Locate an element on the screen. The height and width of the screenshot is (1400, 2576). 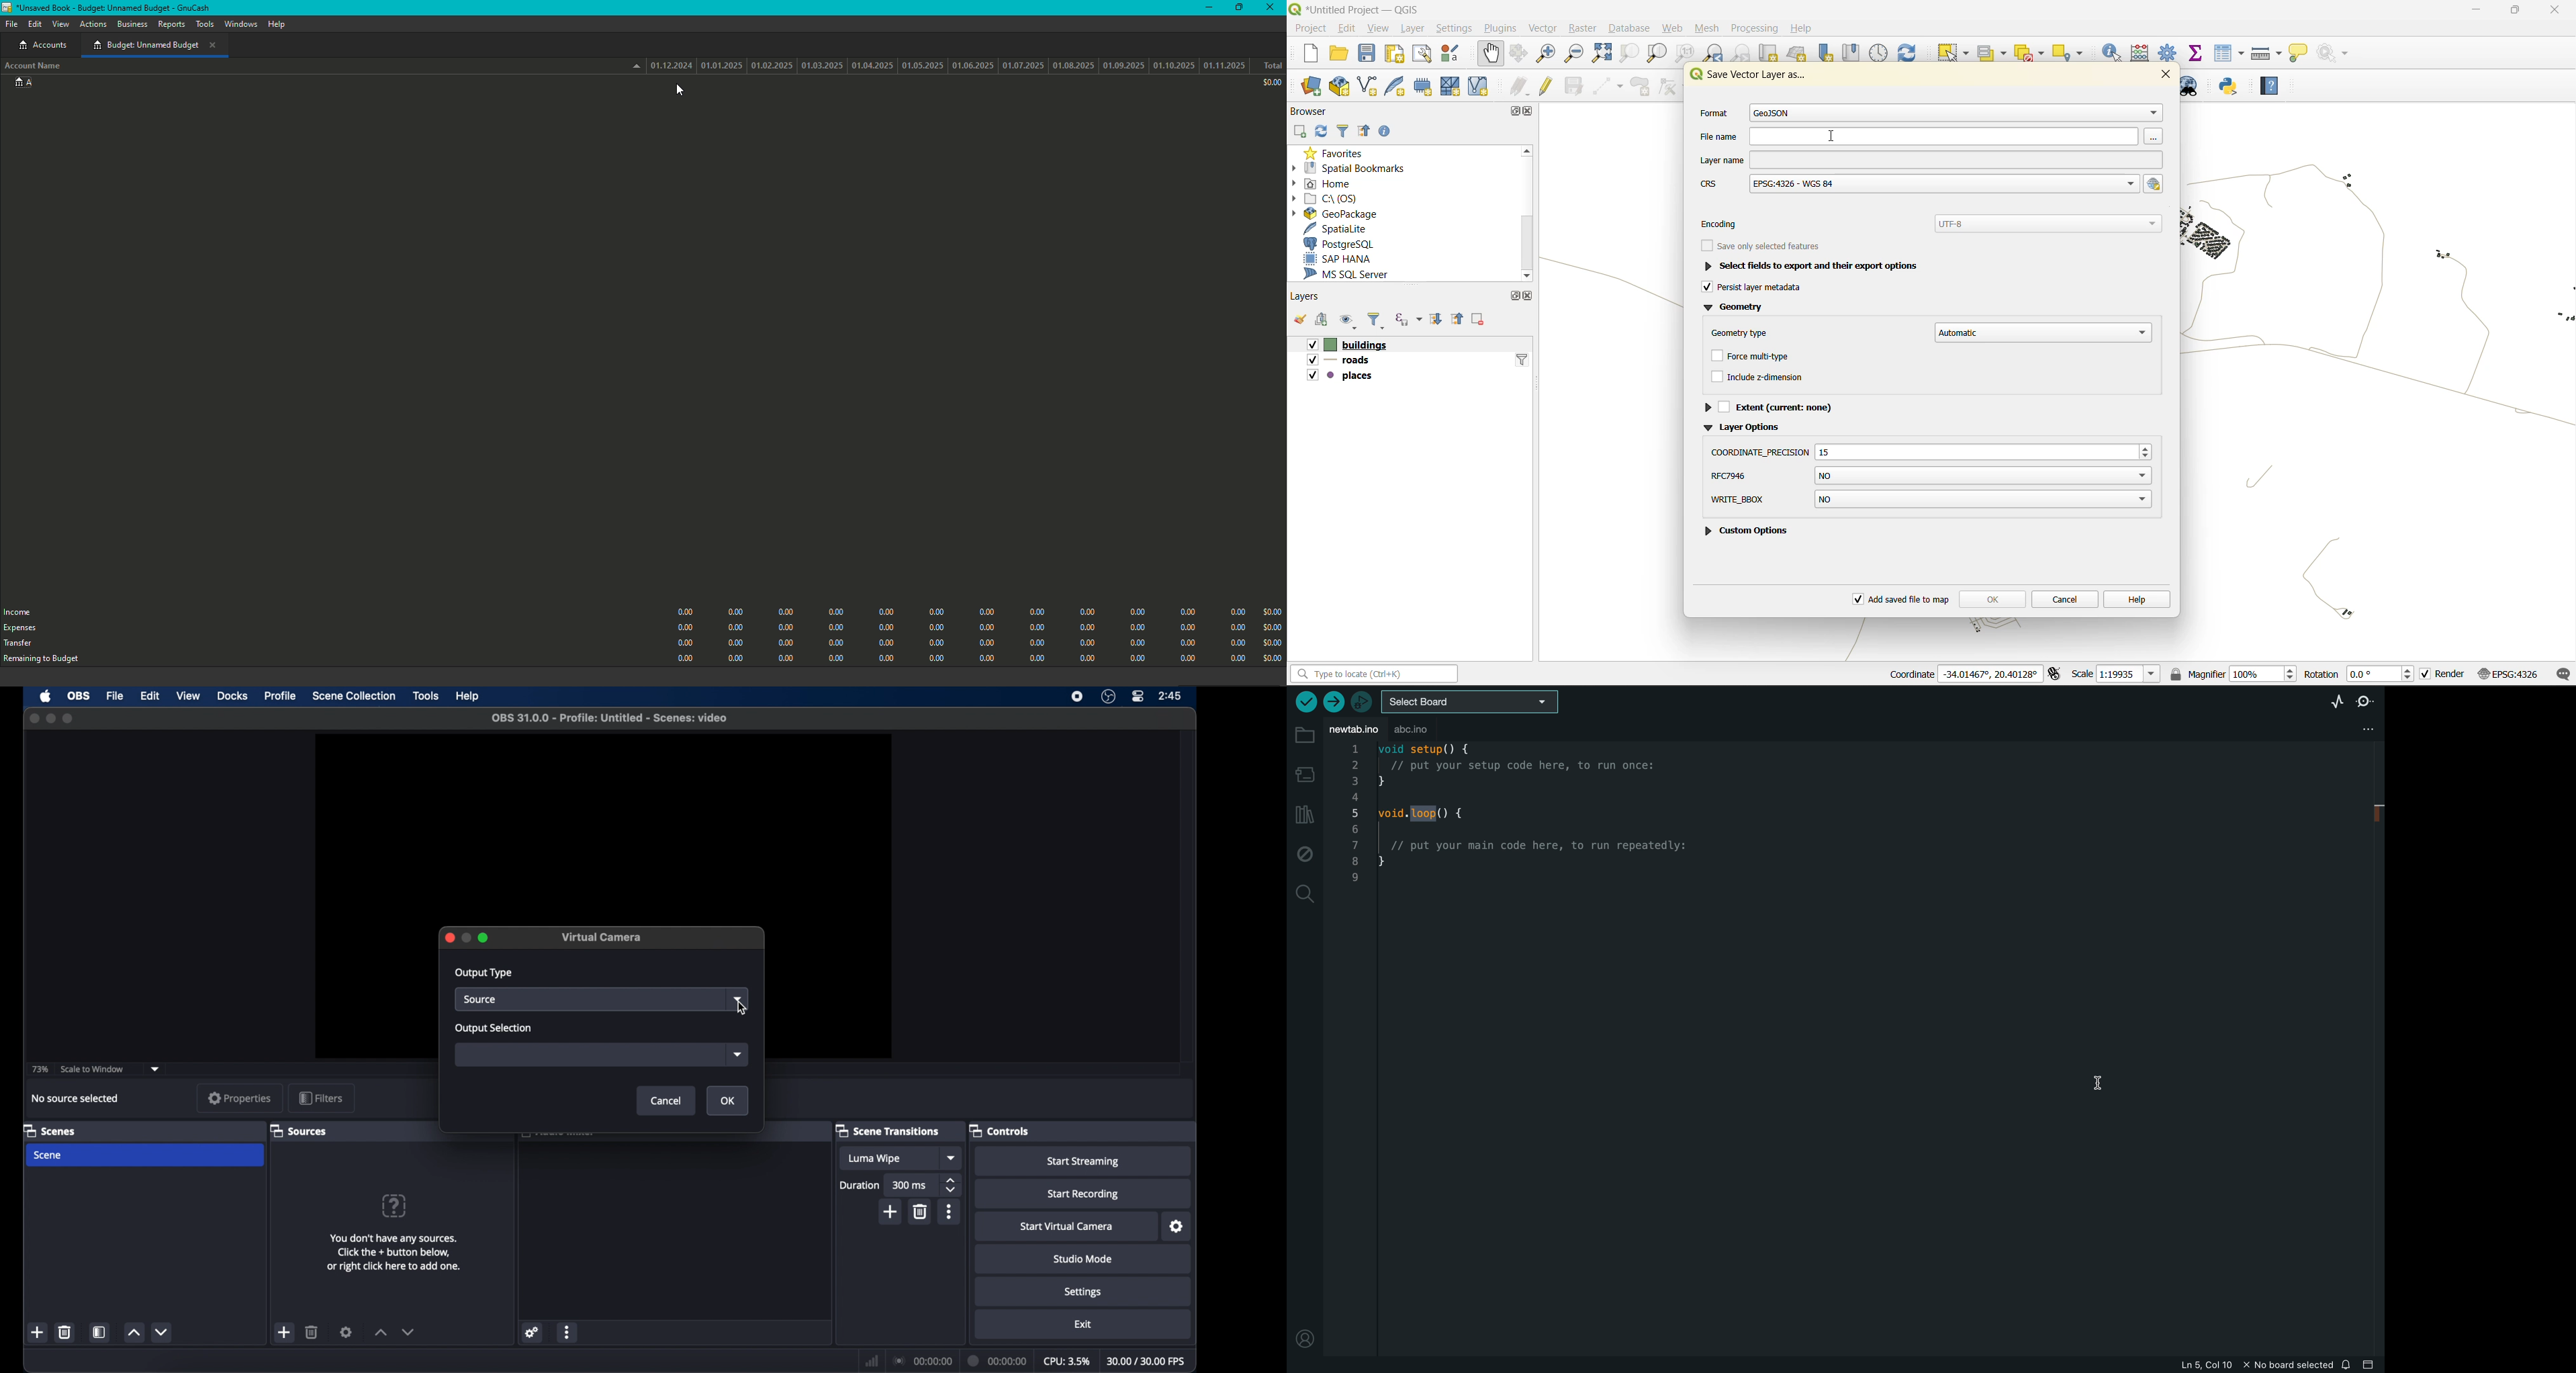
apple icon is located at coordinates (46, 696).